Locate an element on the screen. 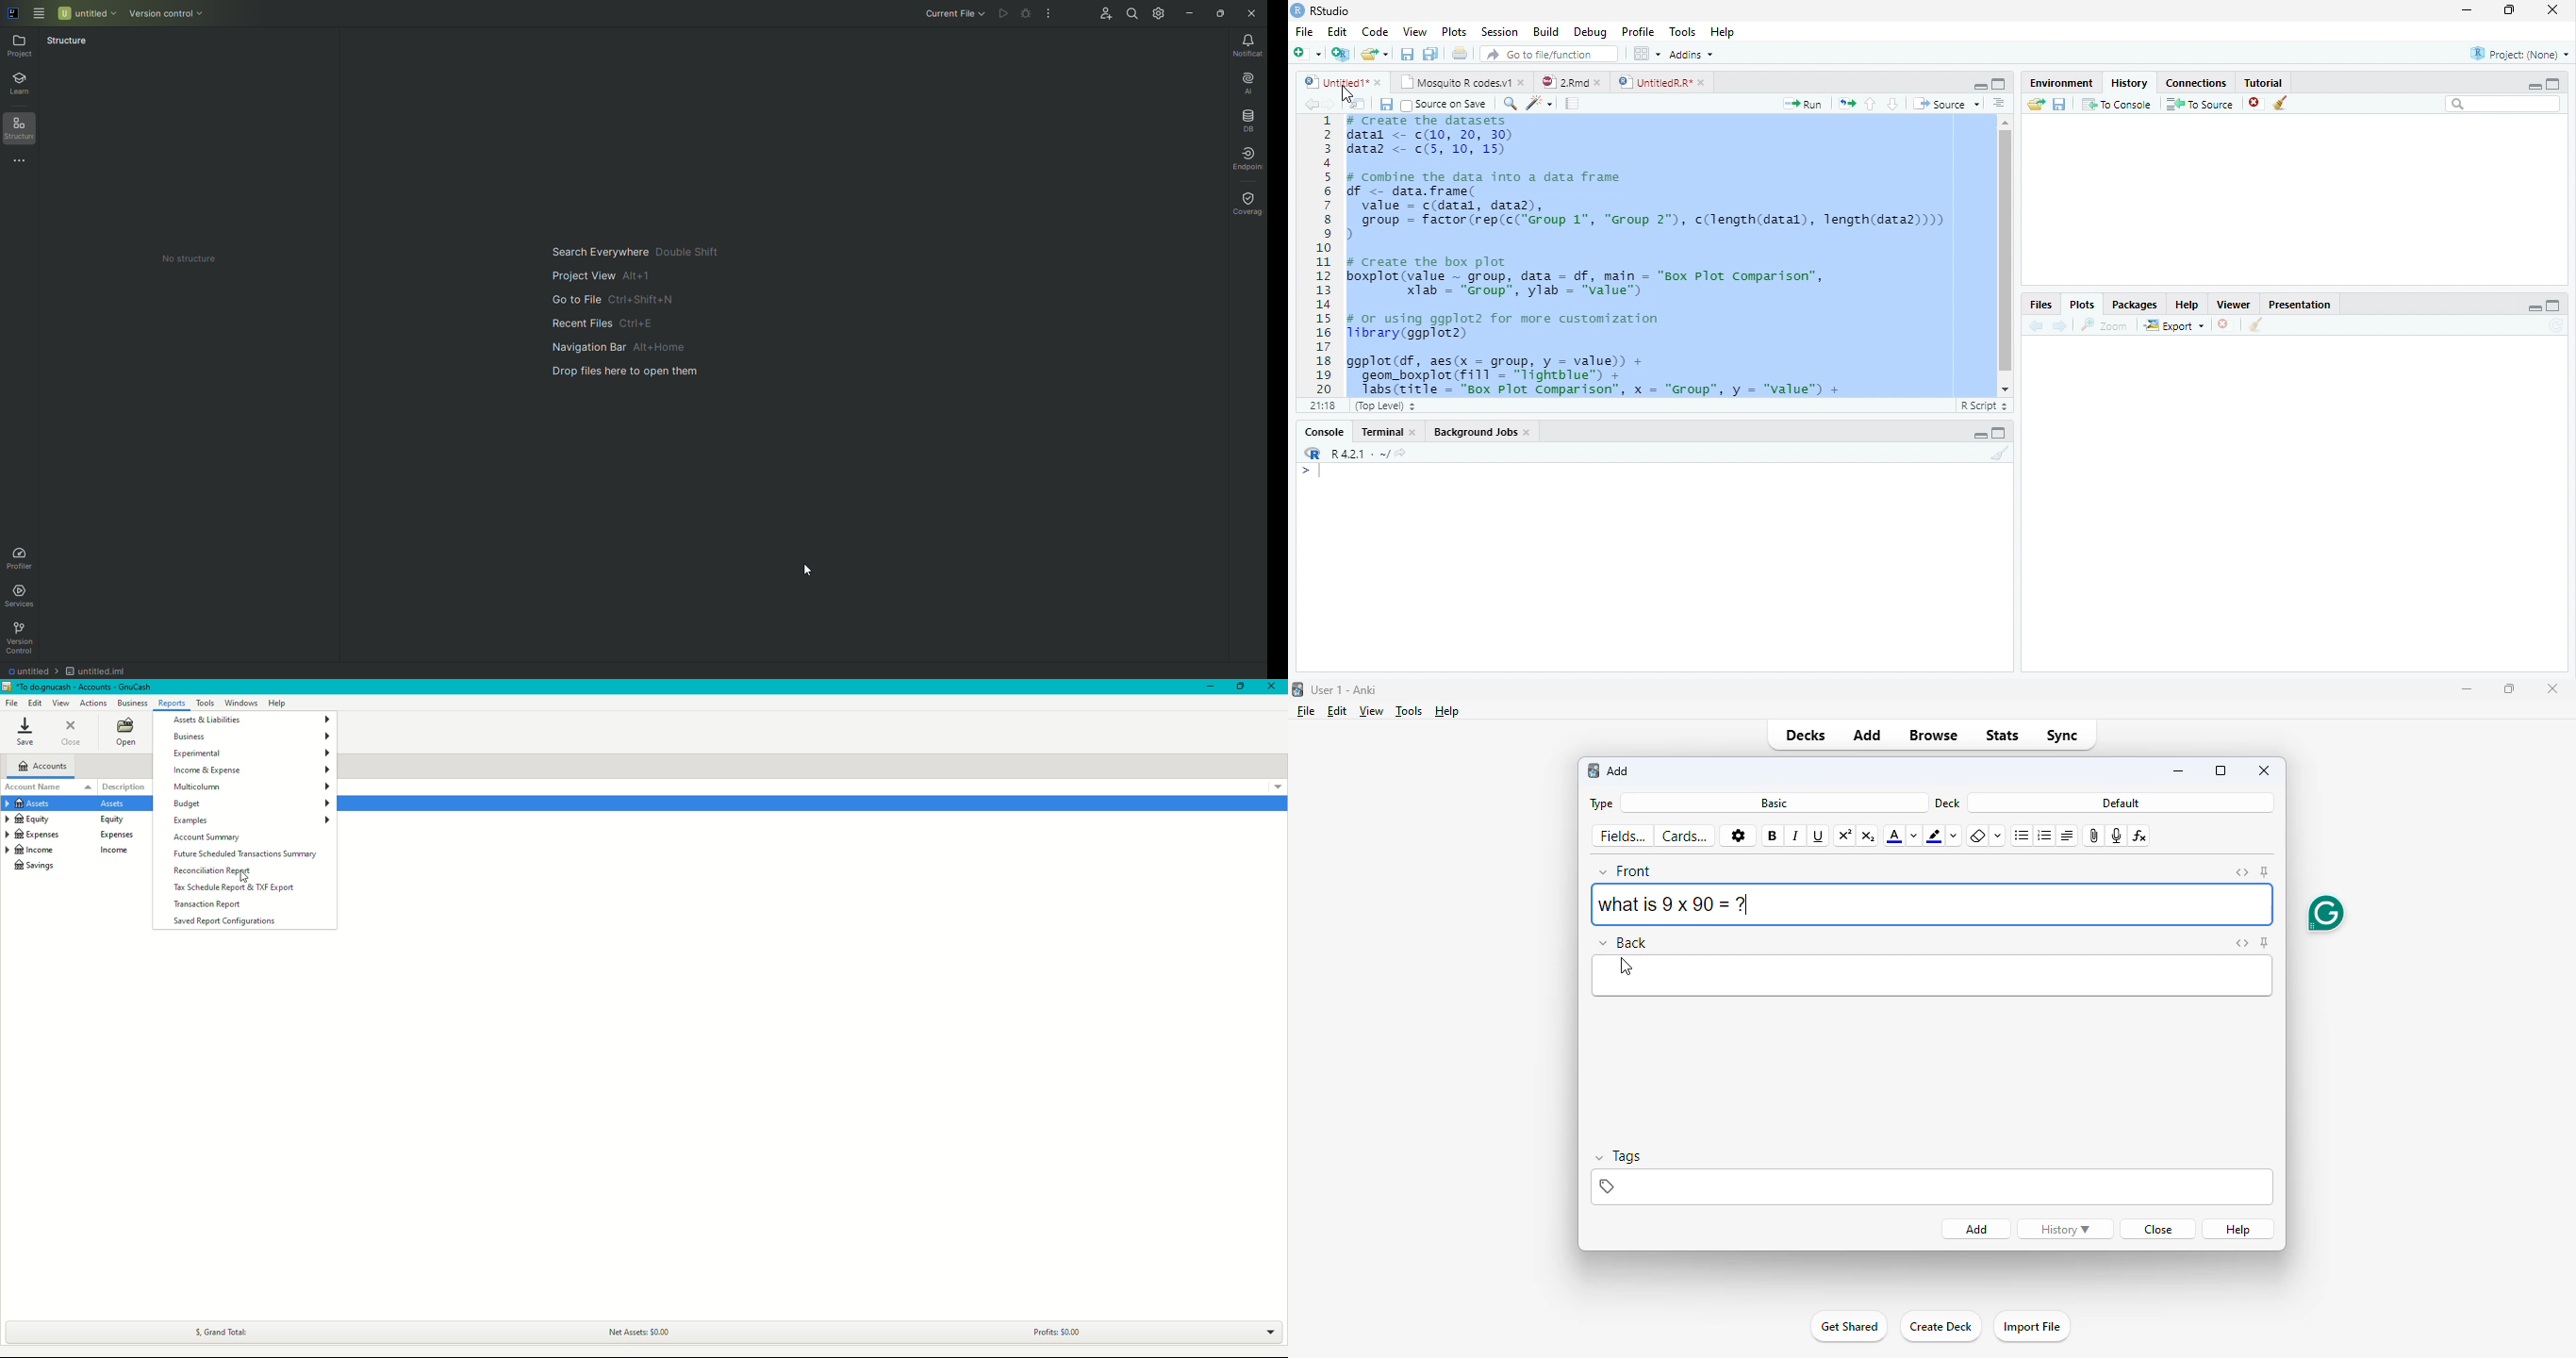  close is located at coordinates (1378, 82).